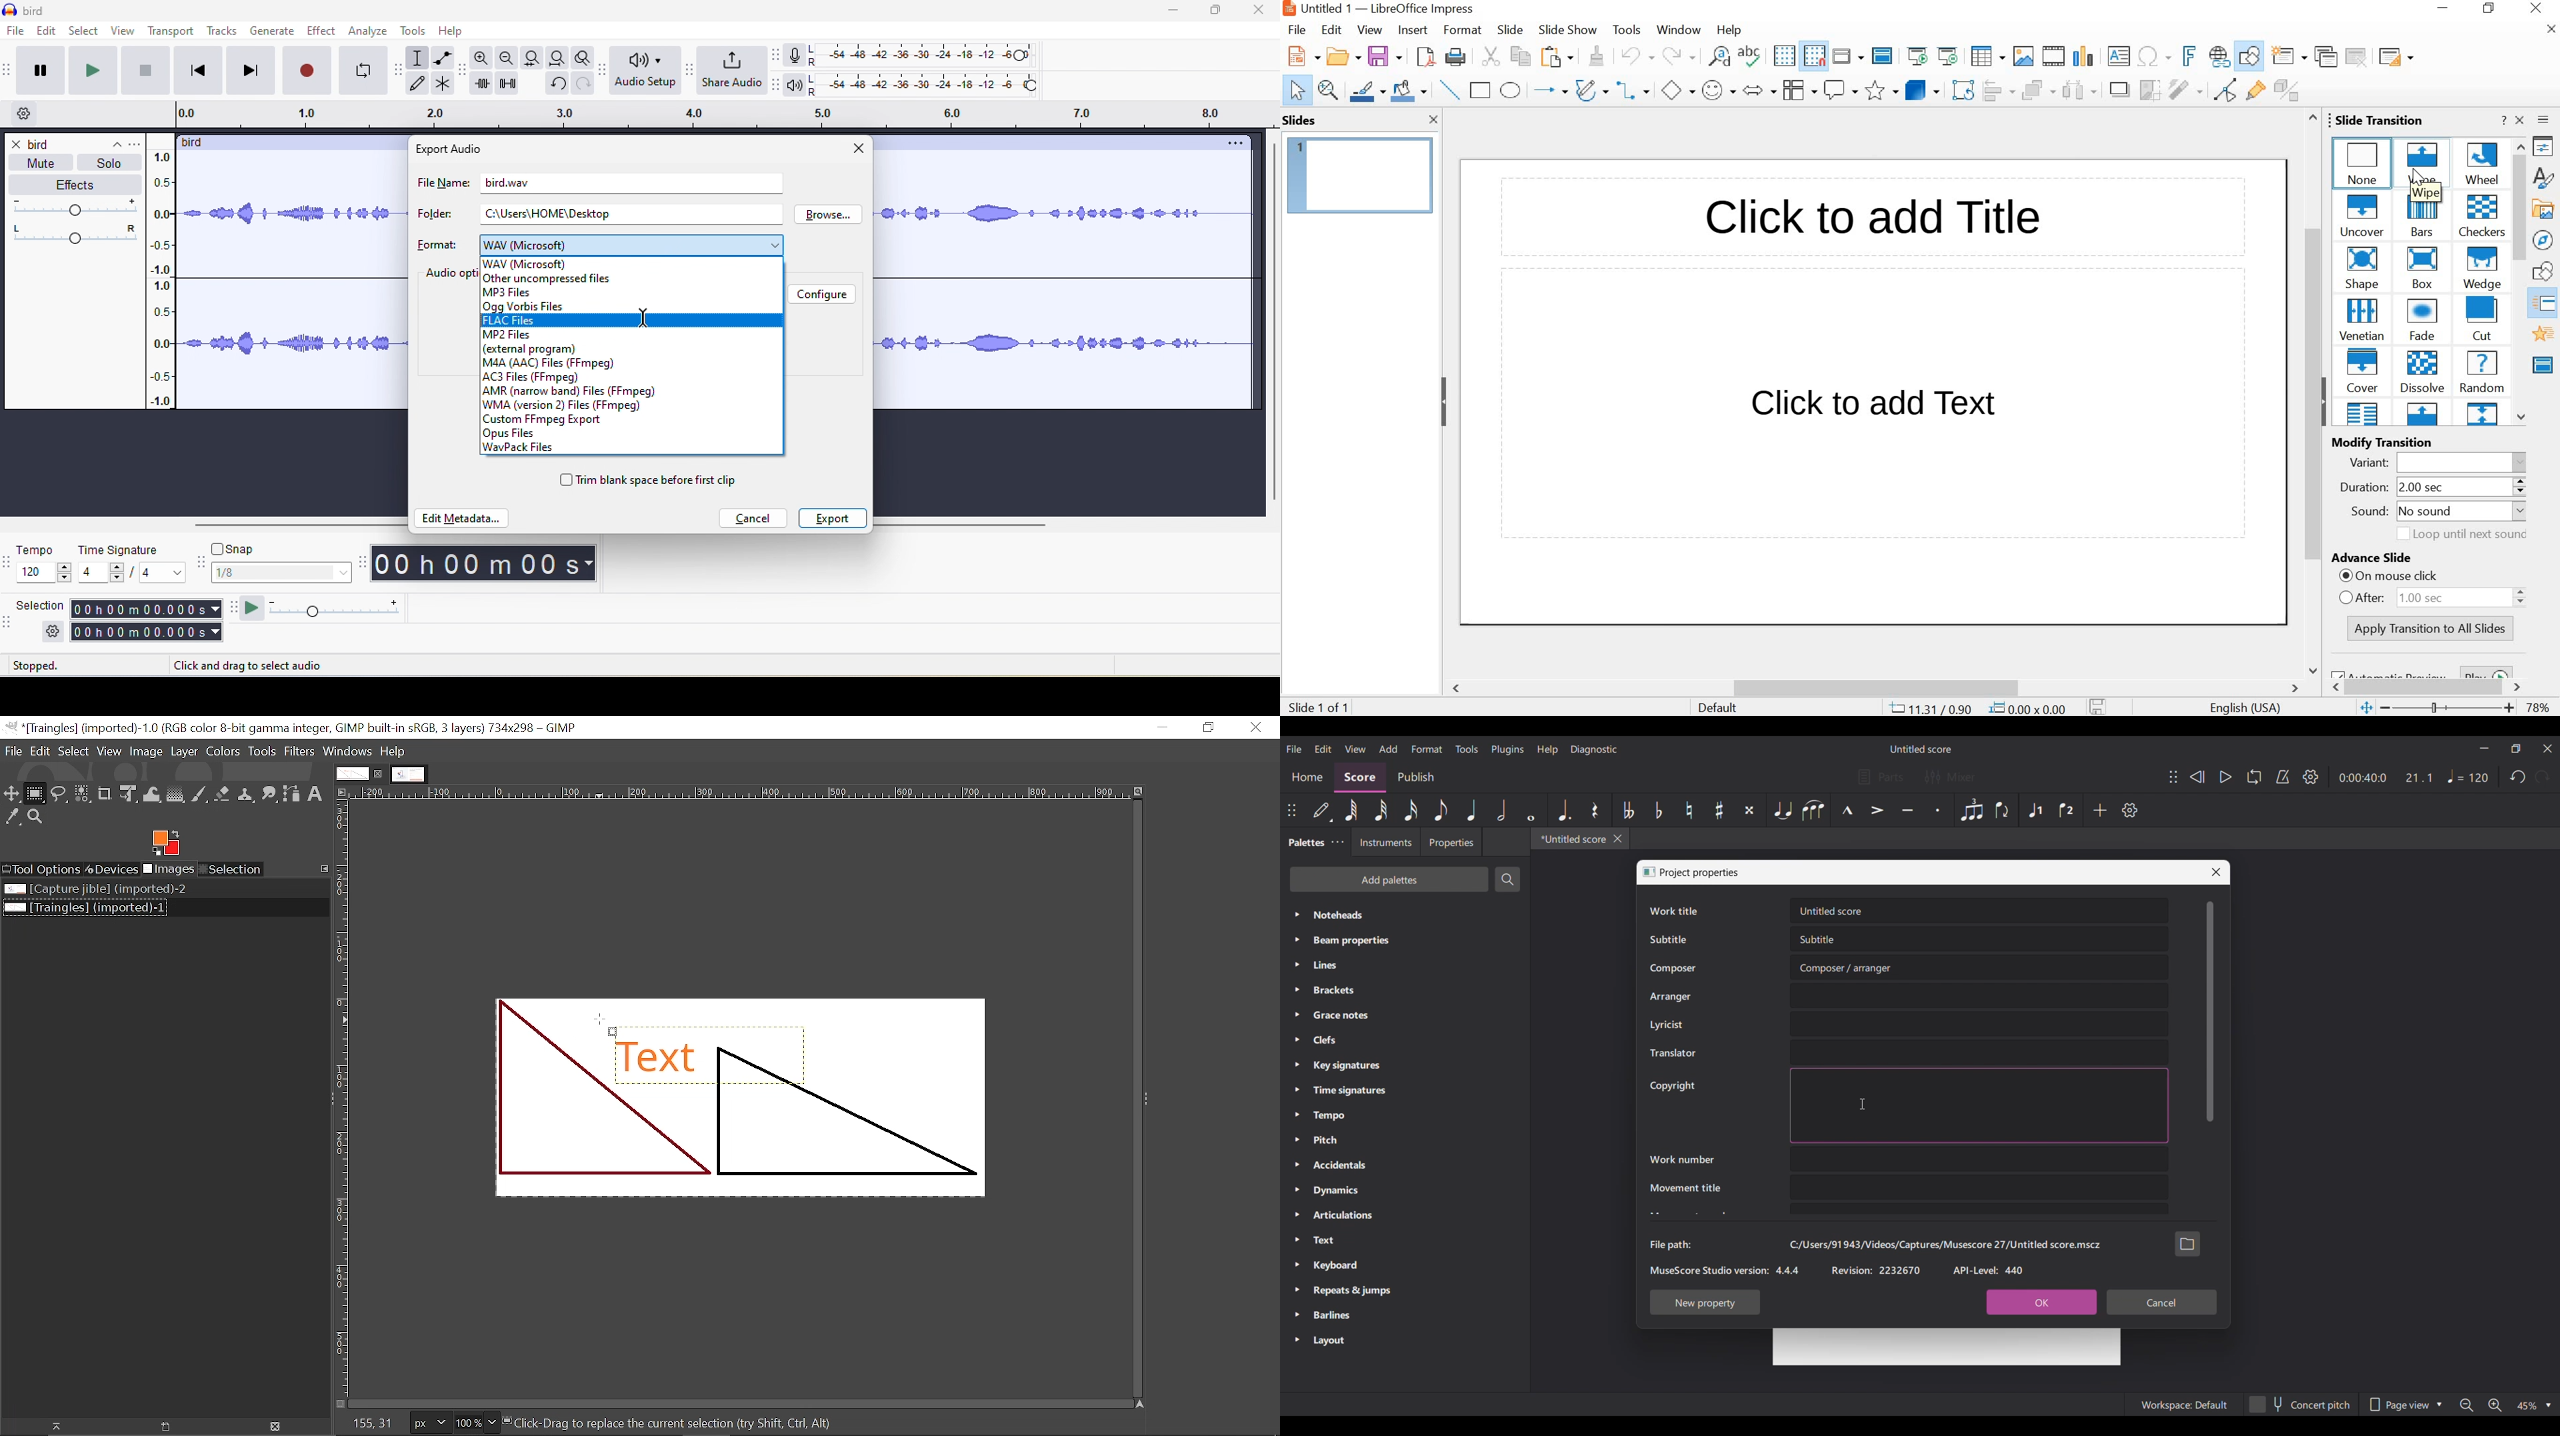  What do you see at coordinates (2481, 372) in the screenshot?
I see `RANDOM` at bounding box center [2481, 372].